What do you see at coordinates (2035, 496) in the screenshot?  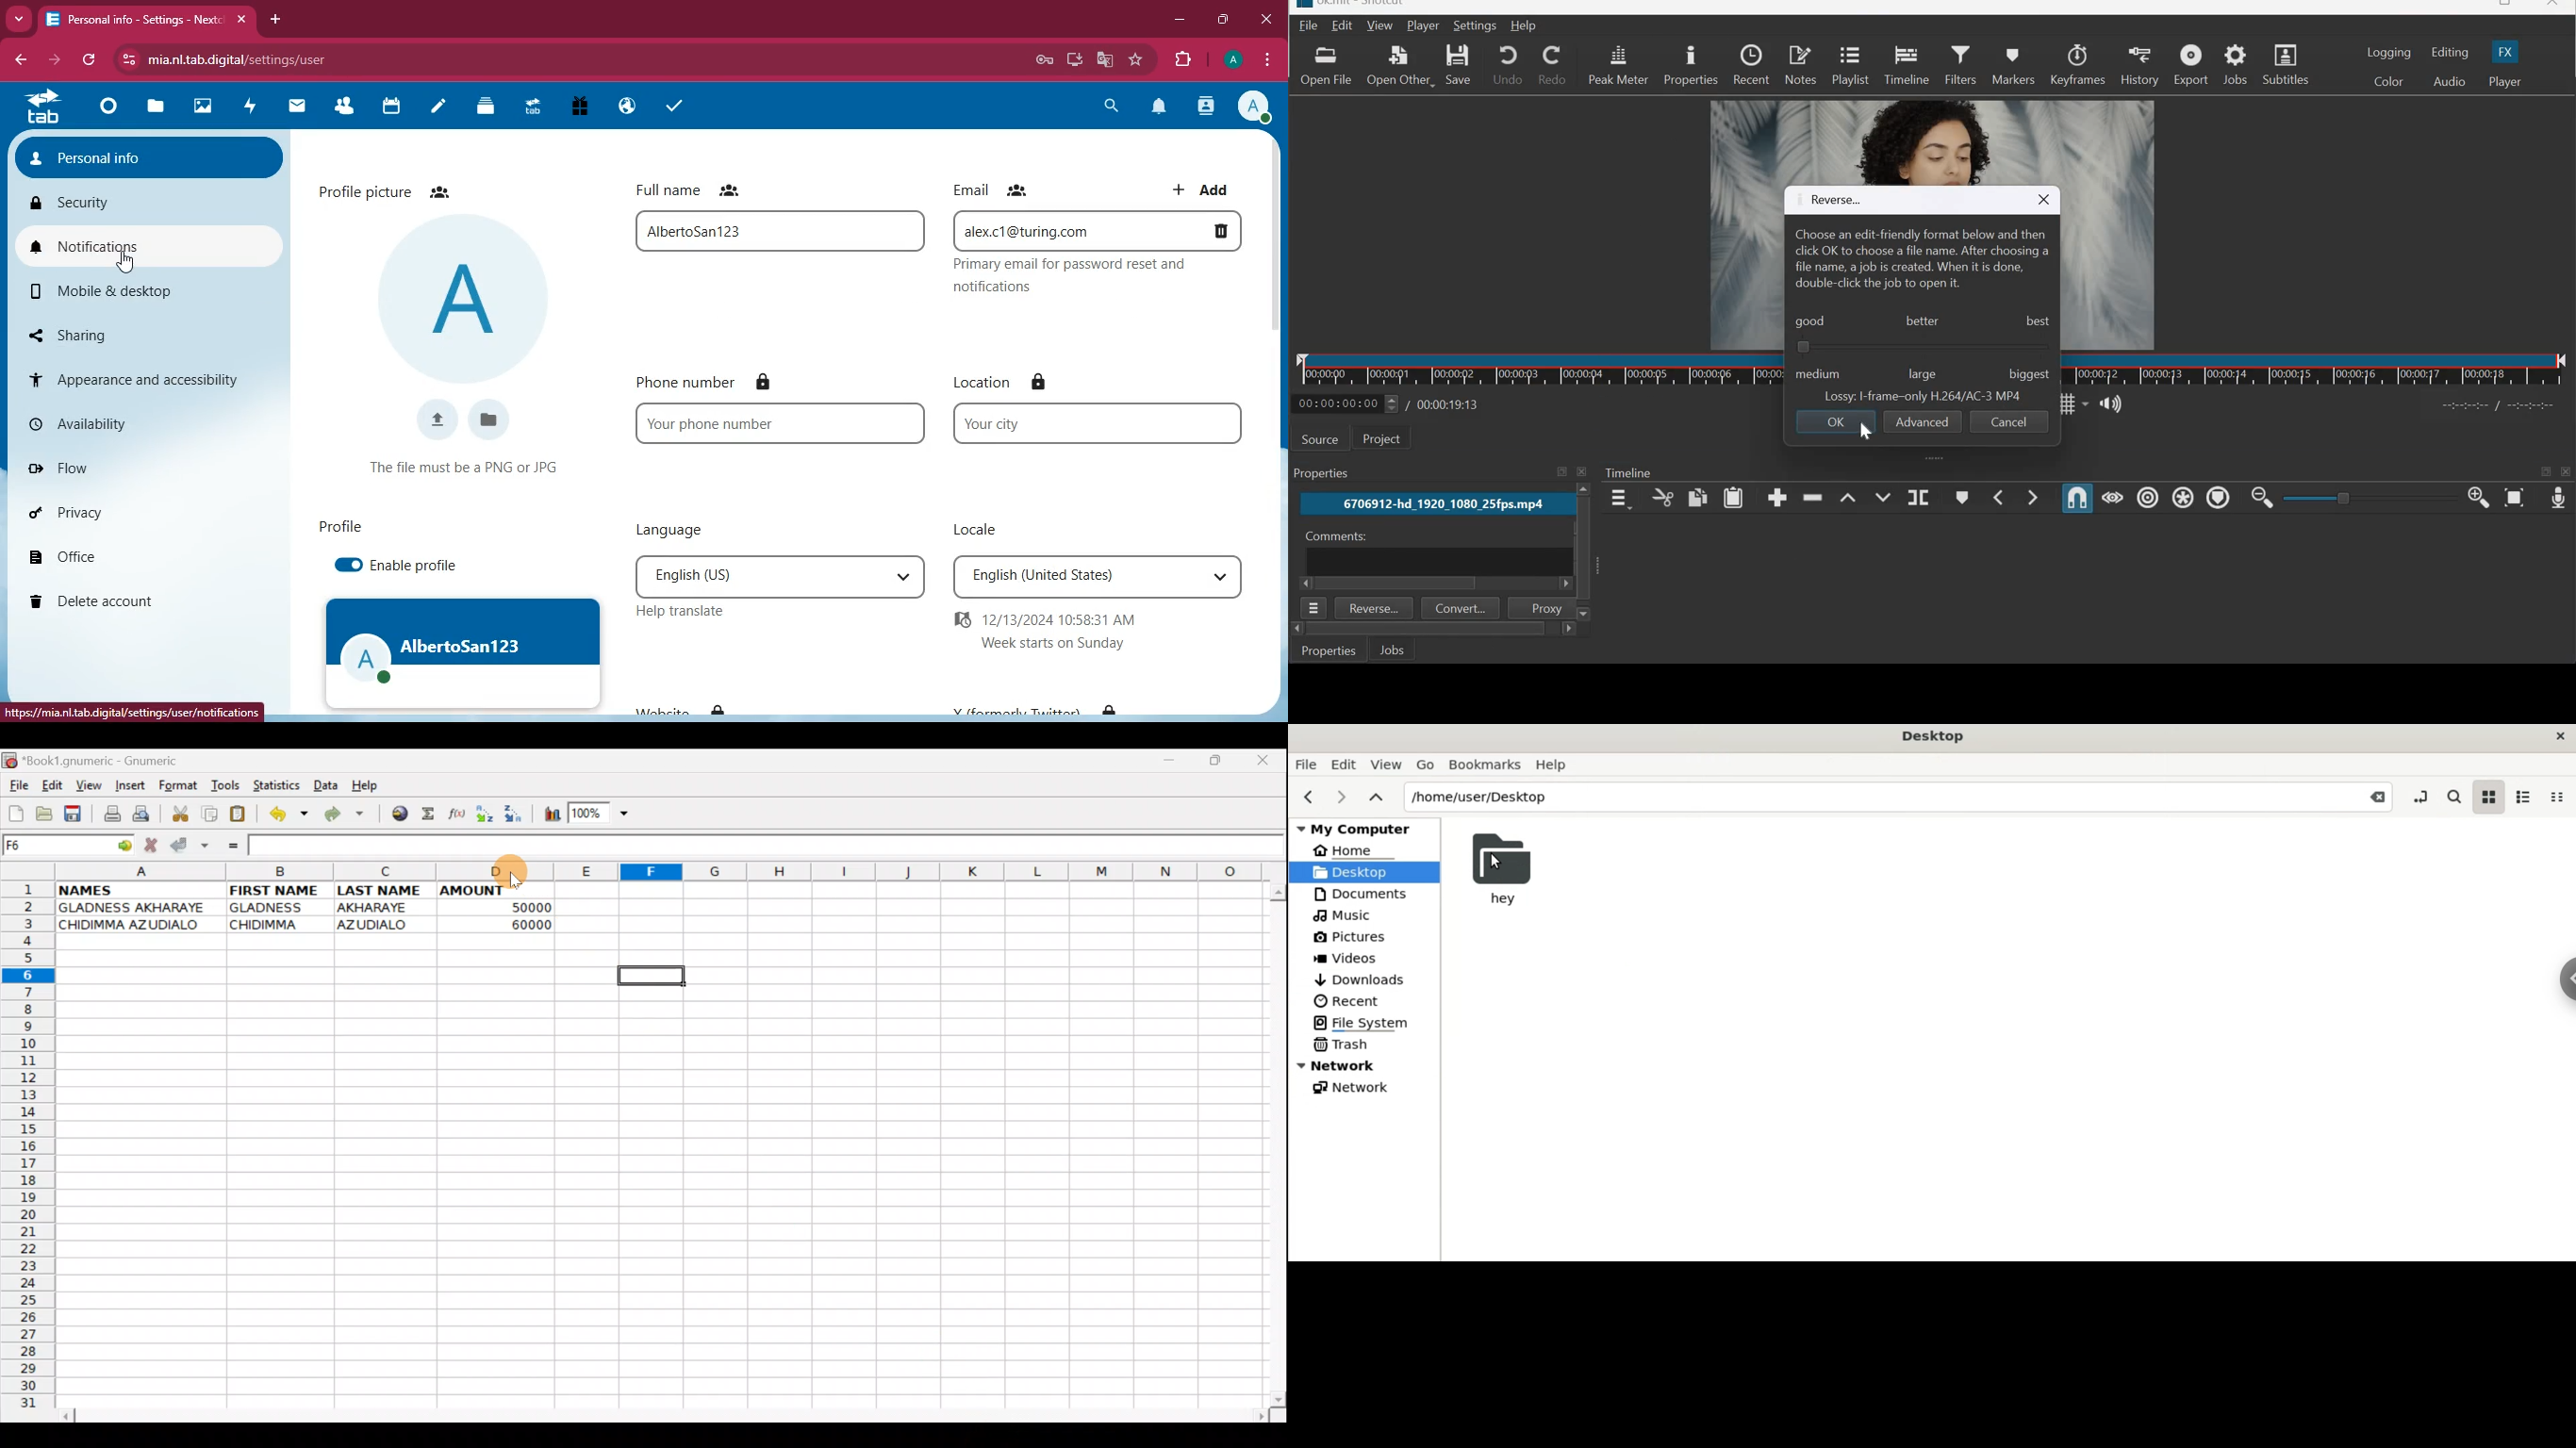 I see `Next Marker` at bounding box center [2035, 496].